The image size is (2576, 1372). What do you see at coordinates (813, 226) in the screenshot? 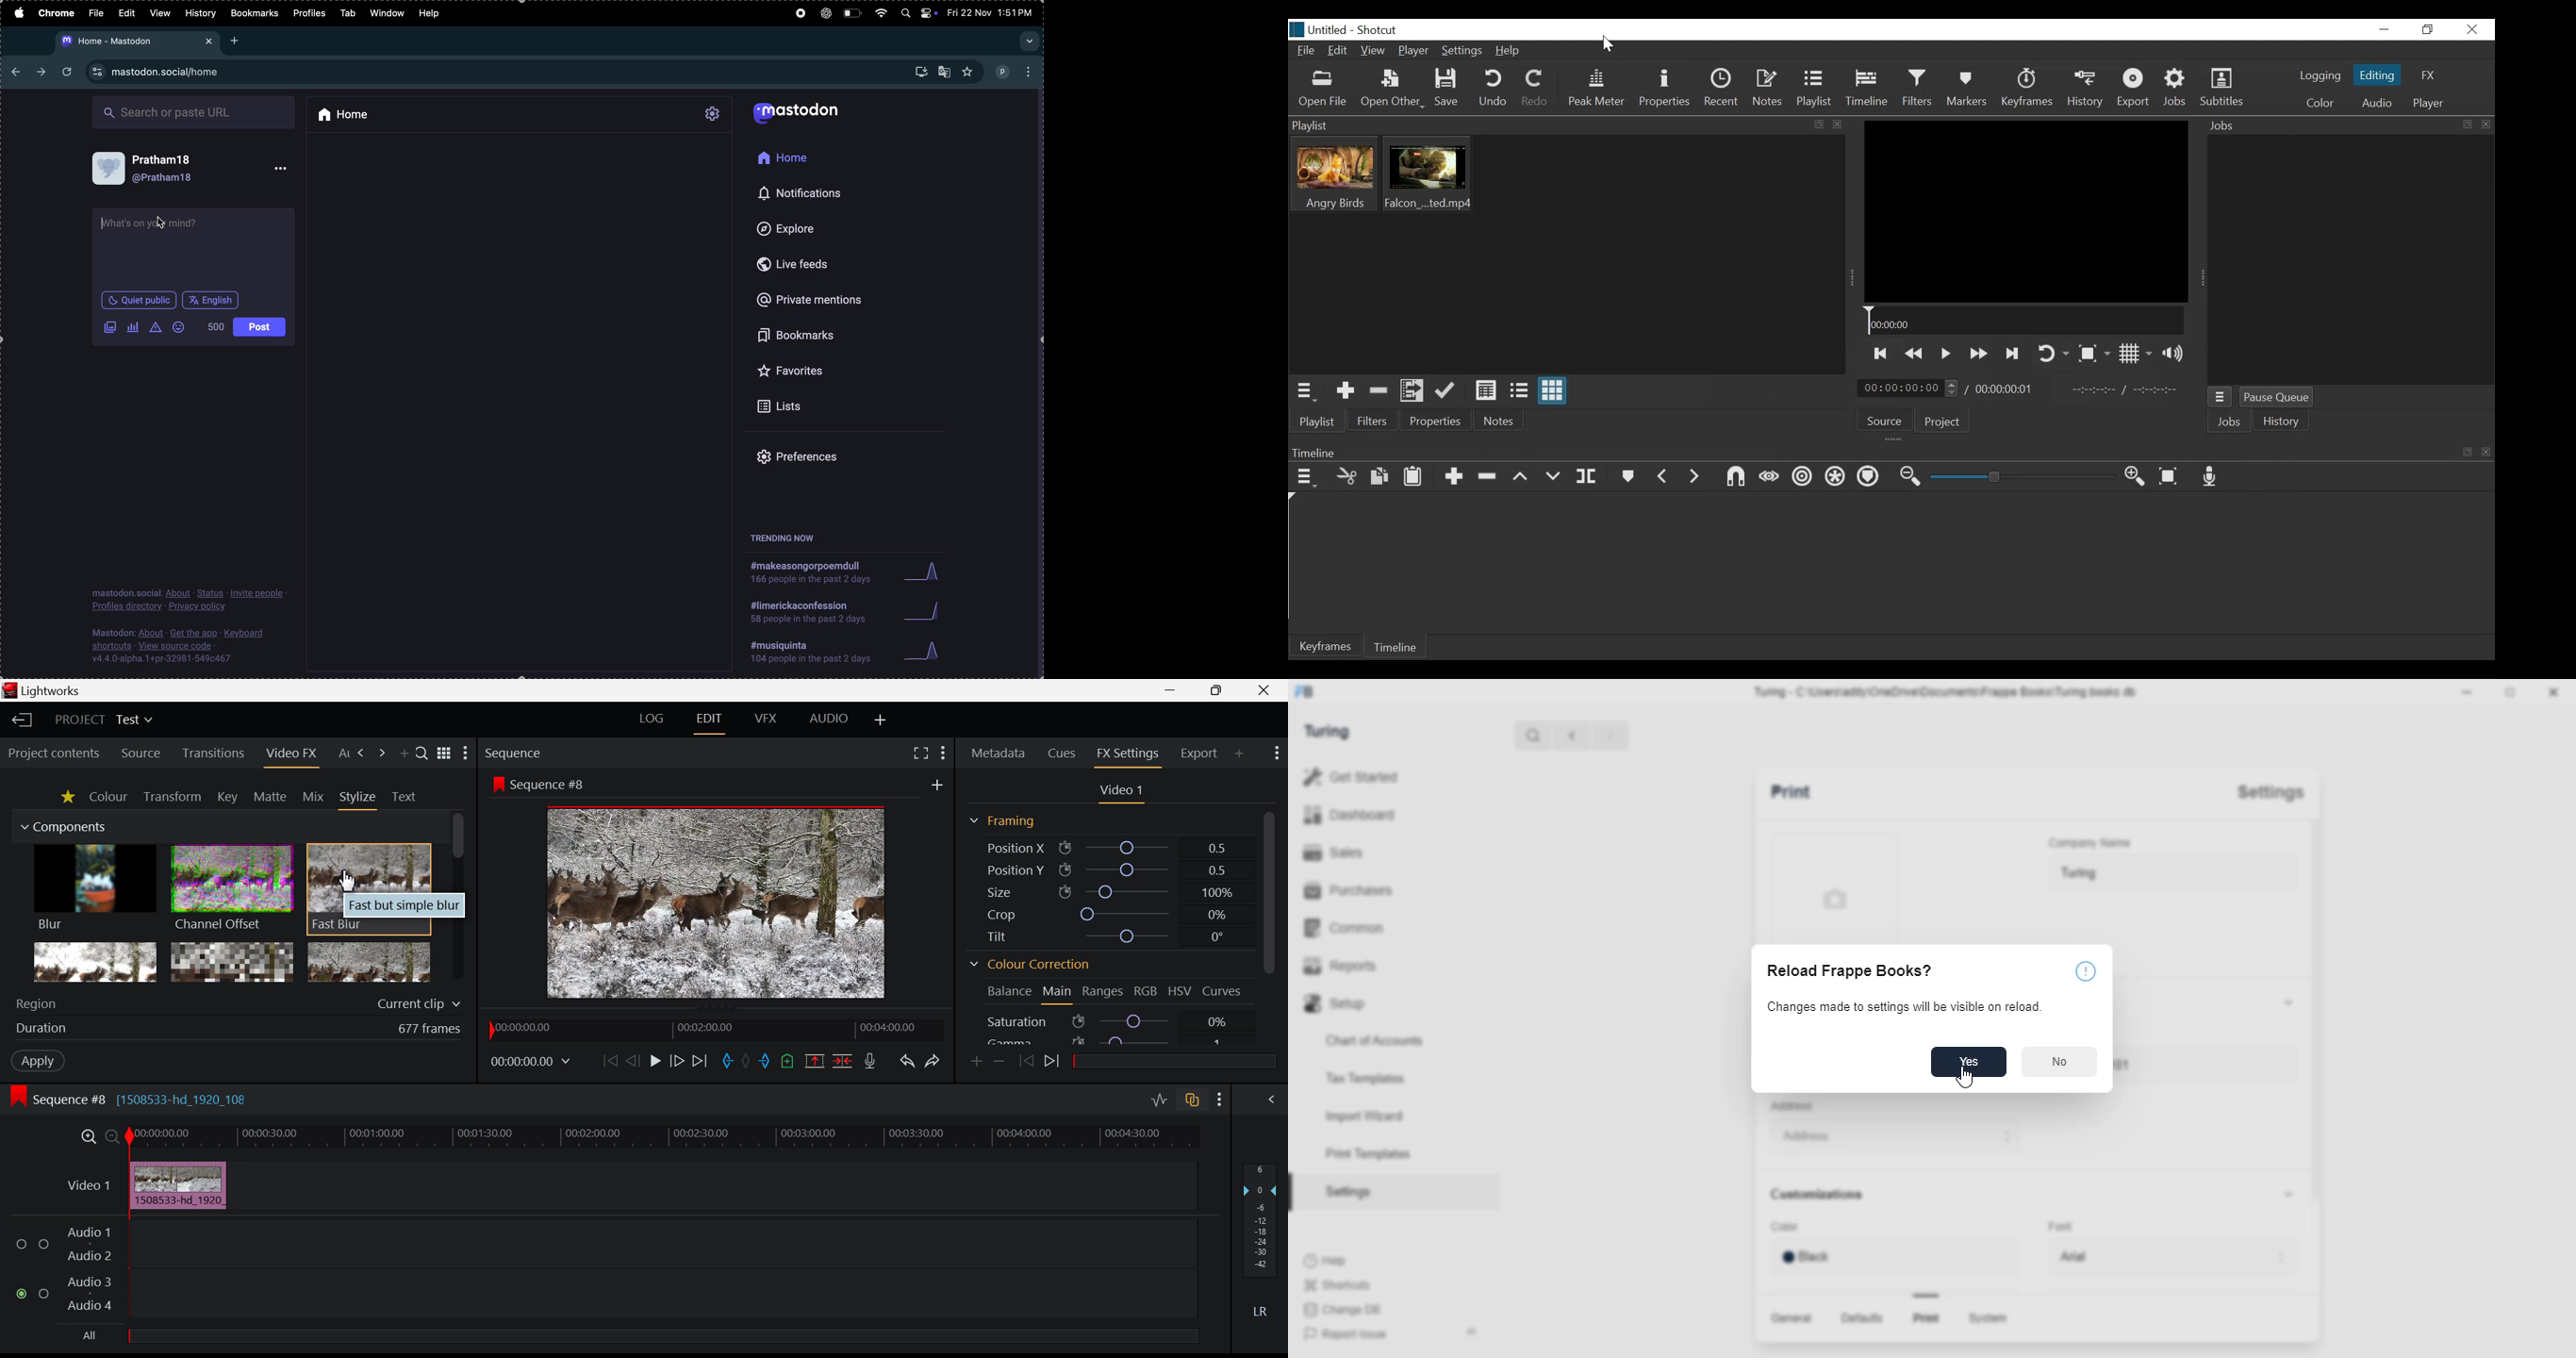
I see `explore` at bounding box center [813, 226].